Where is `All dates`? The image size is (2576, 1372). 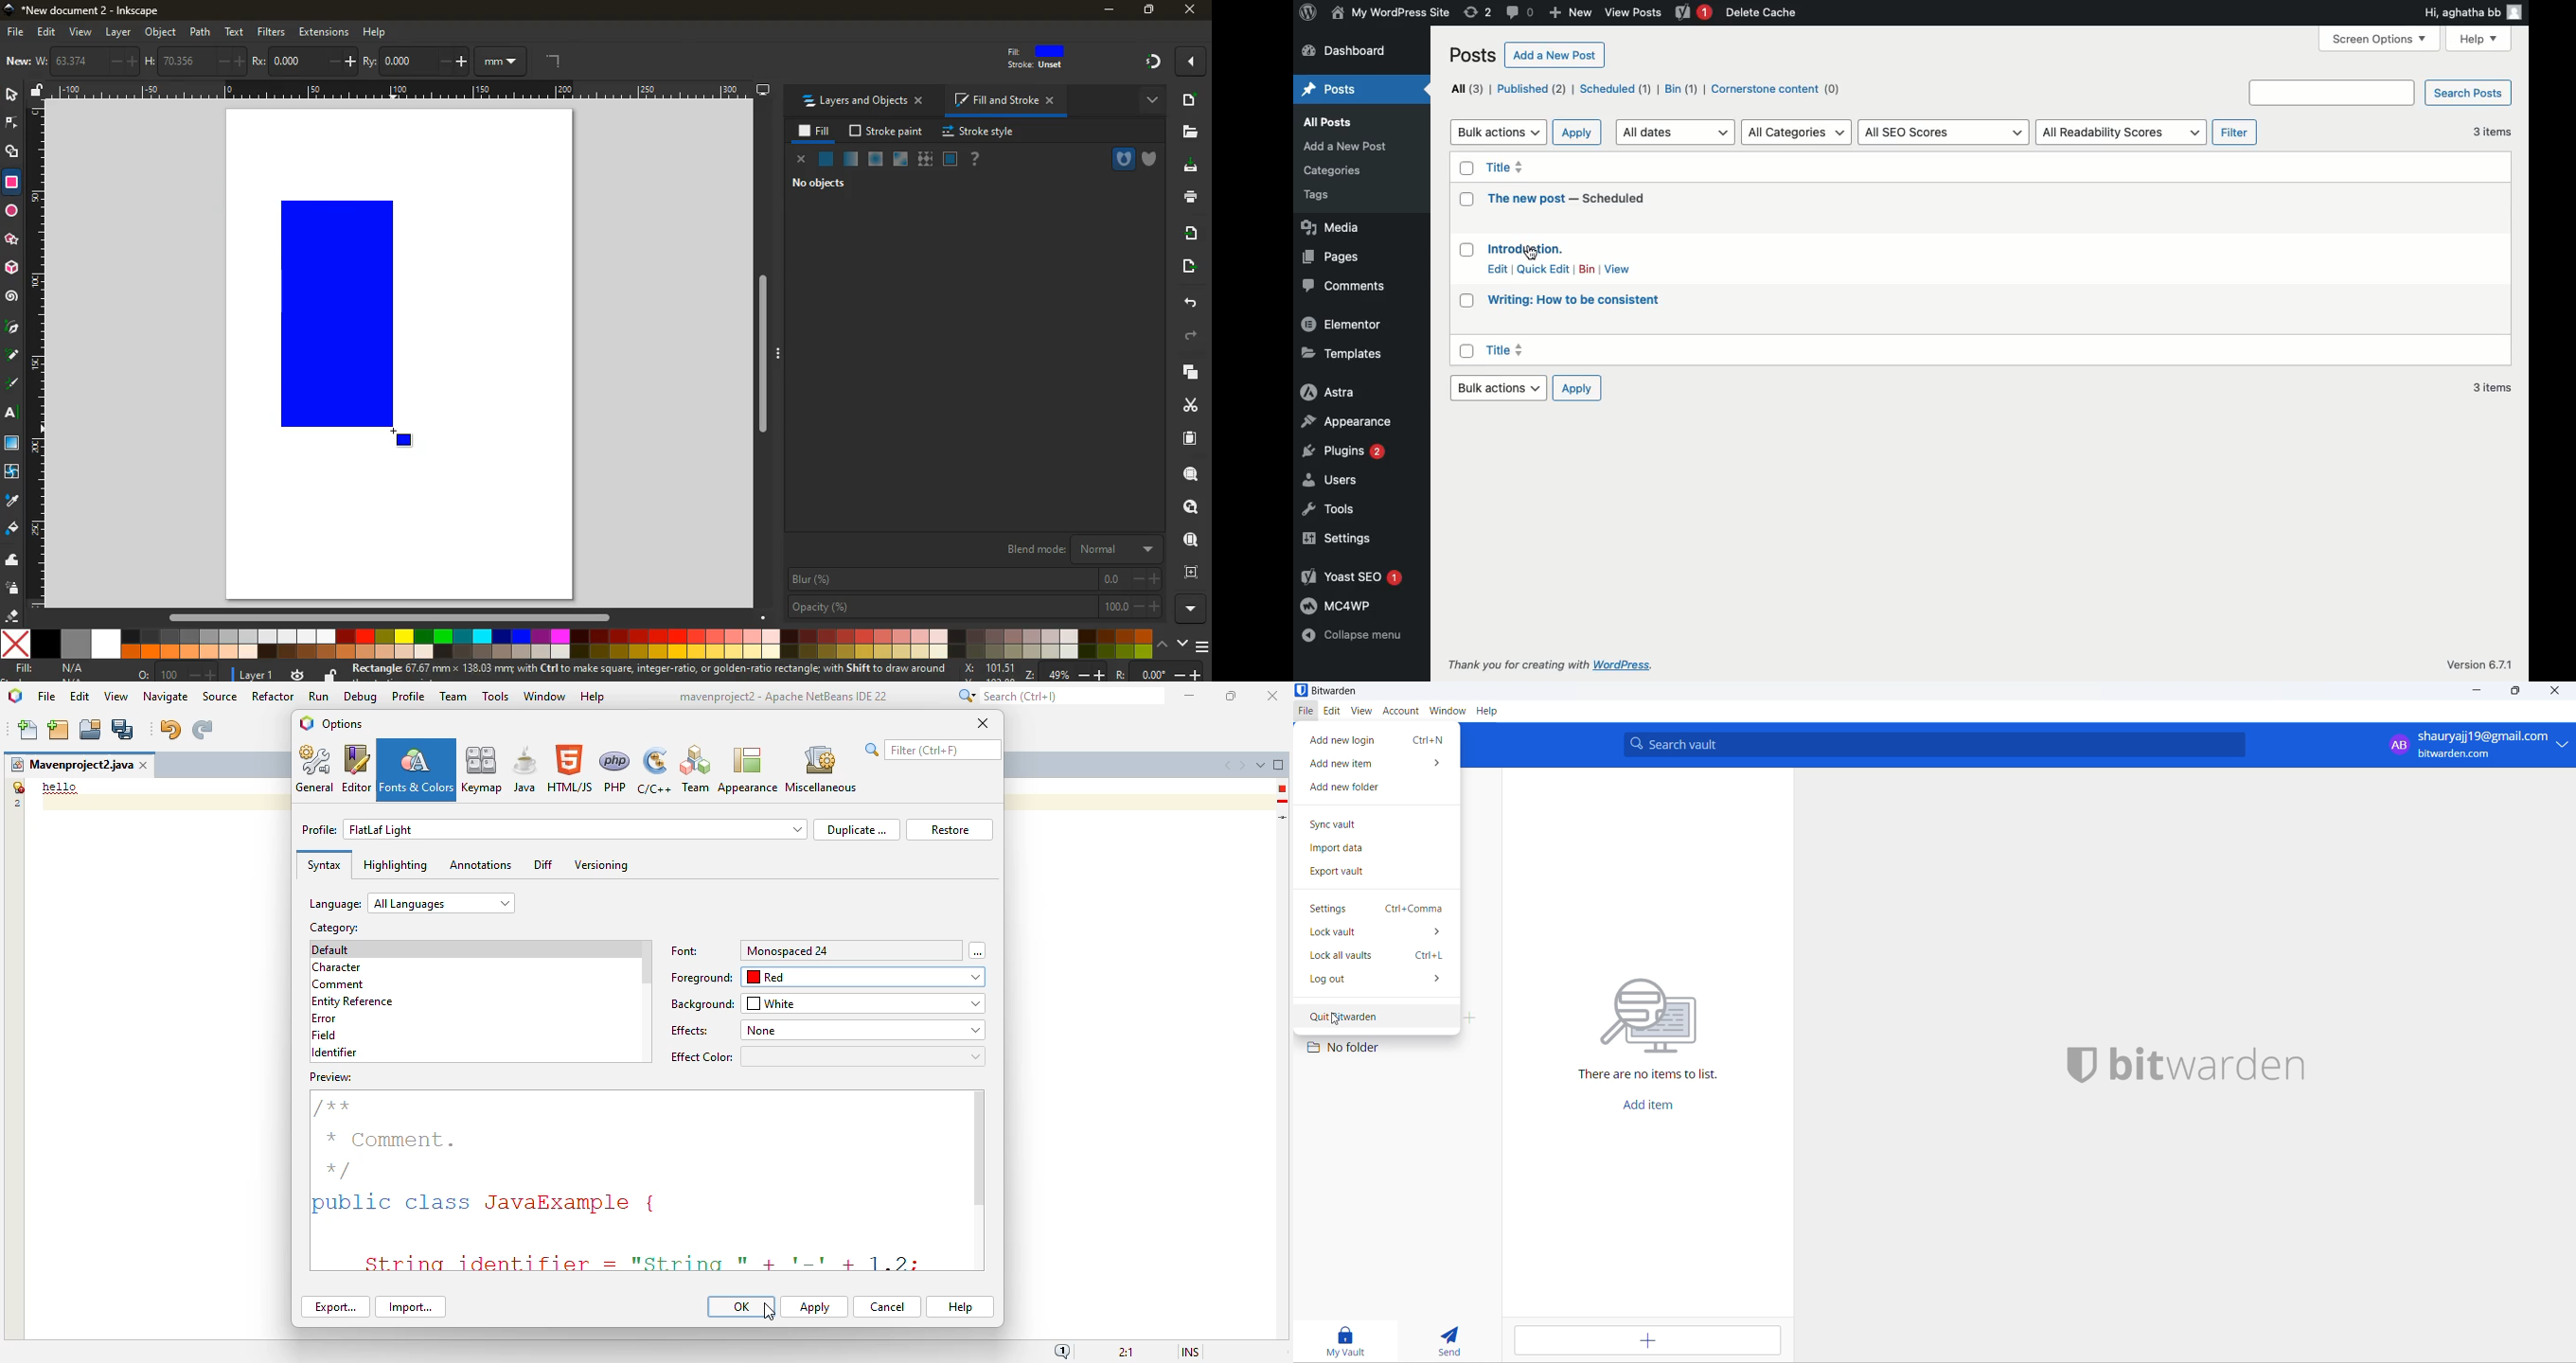
All dates is located at coordinates (1674, 132).